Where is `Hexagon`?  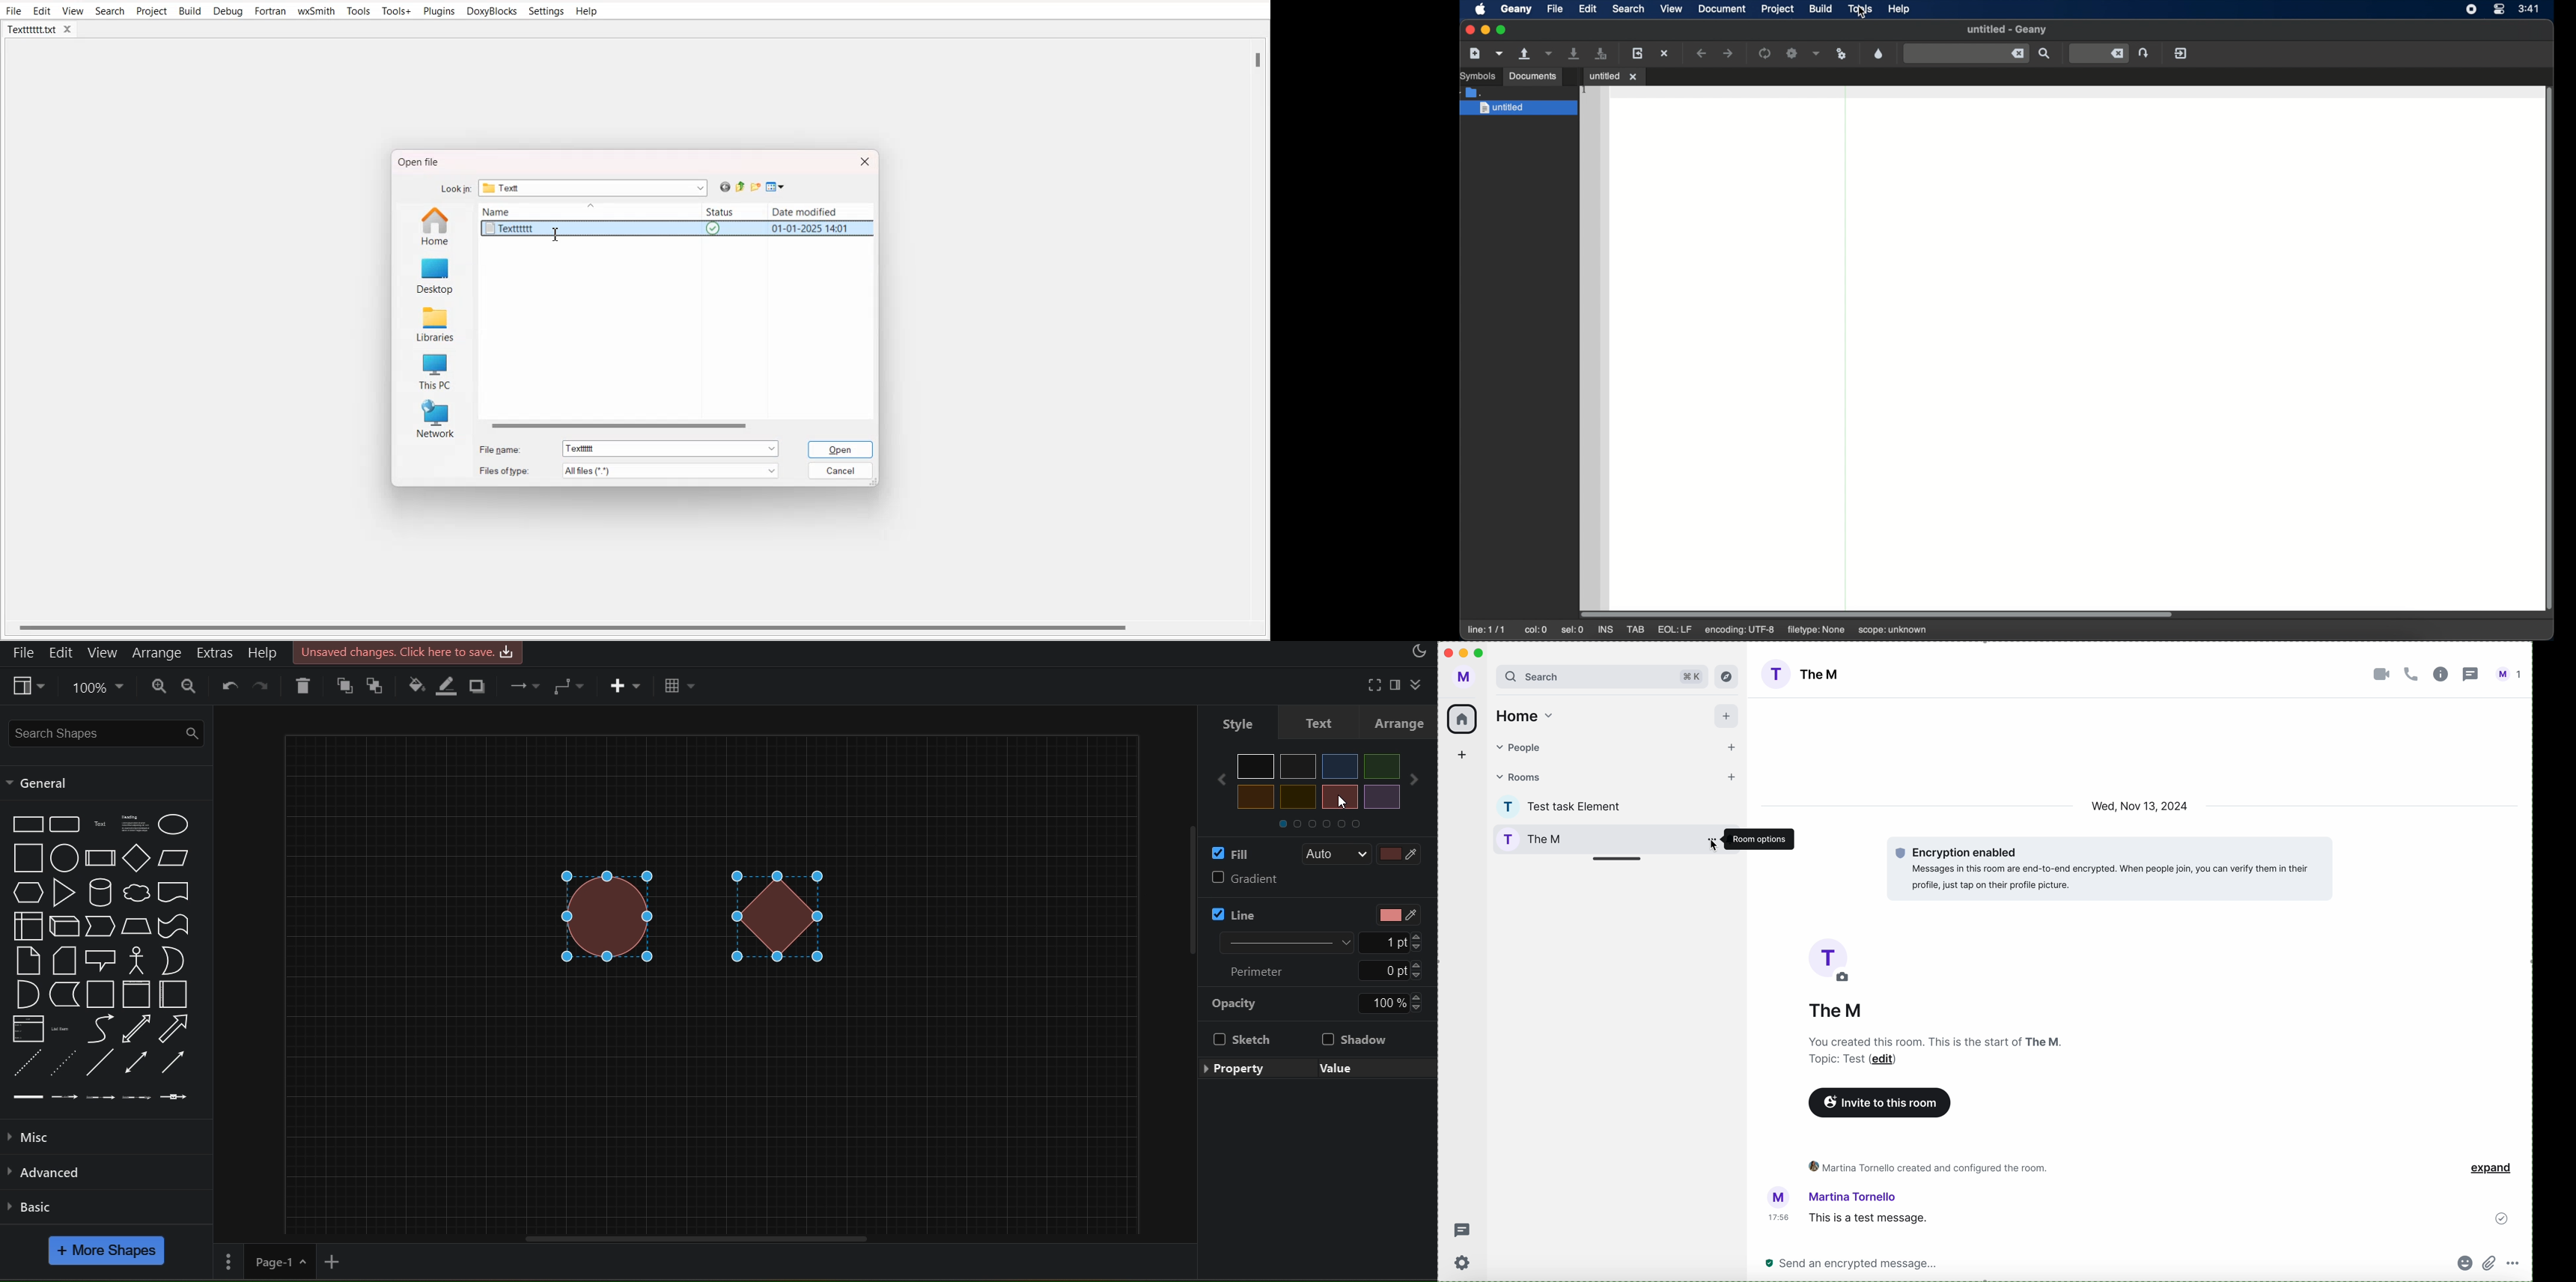 Hexagon is located at coordinates (27, 893).